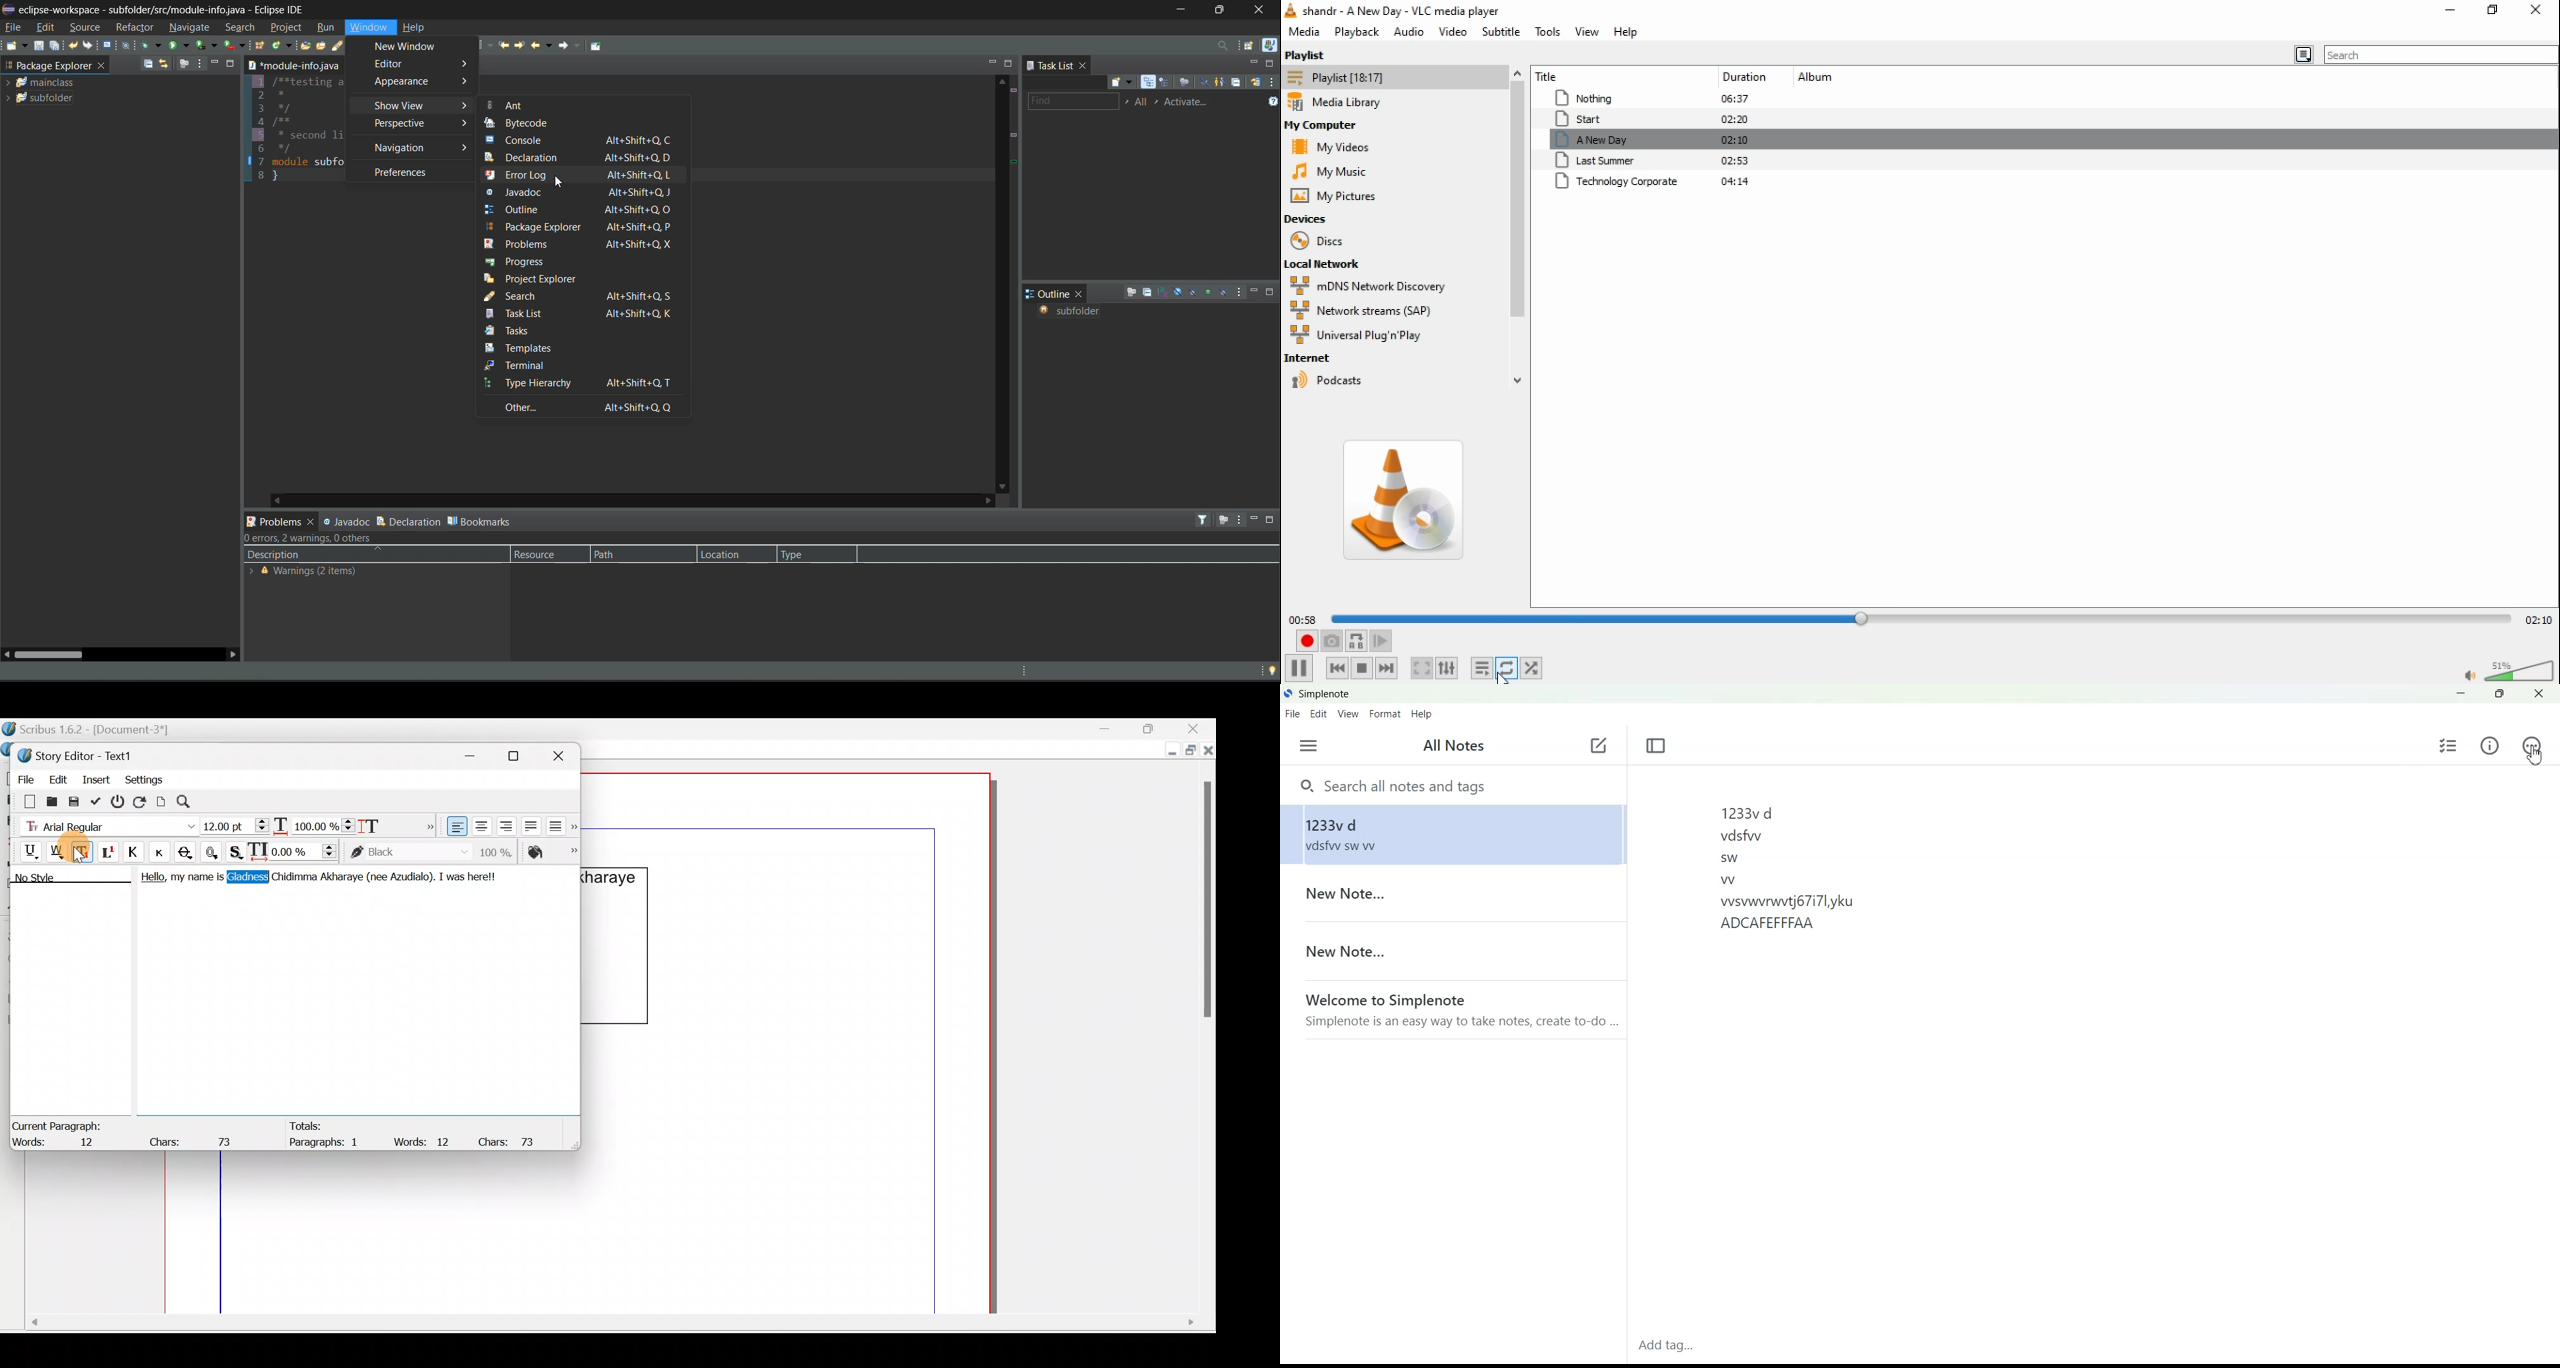 The image size is (2576, 1372). I want to click on vlc icon, so click(1290, 11).